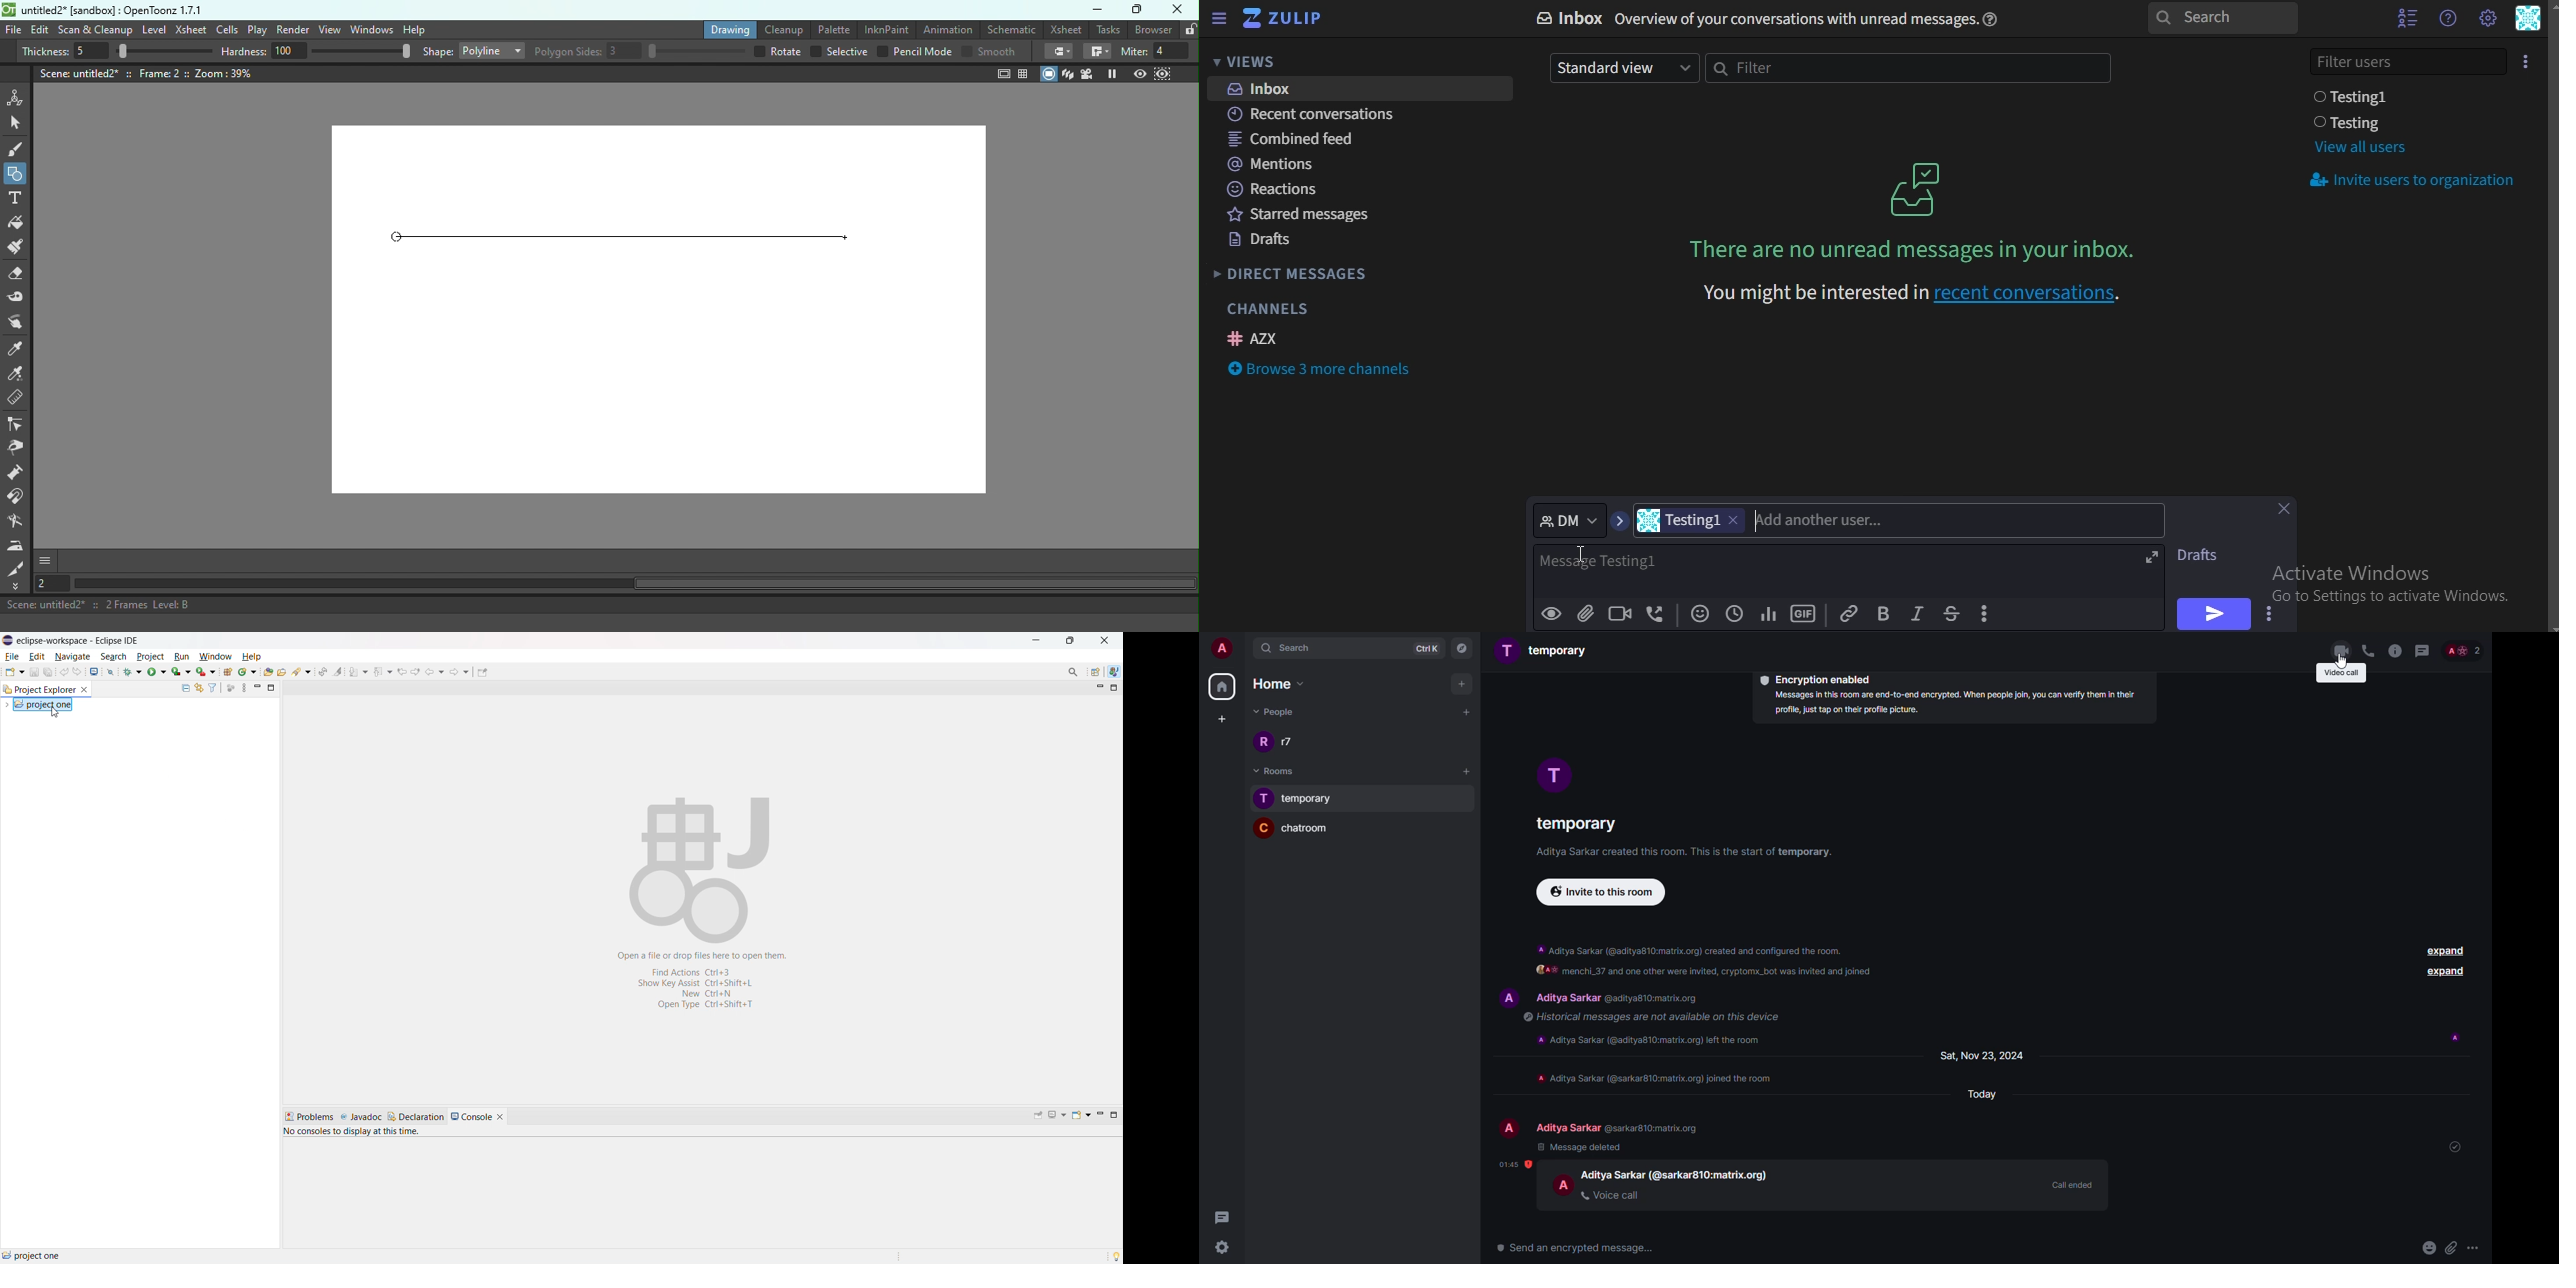 The image size is (2576, 1288). Describe the element at coordinates (1983, 1056) in the screenshot. I see `day` at that location.